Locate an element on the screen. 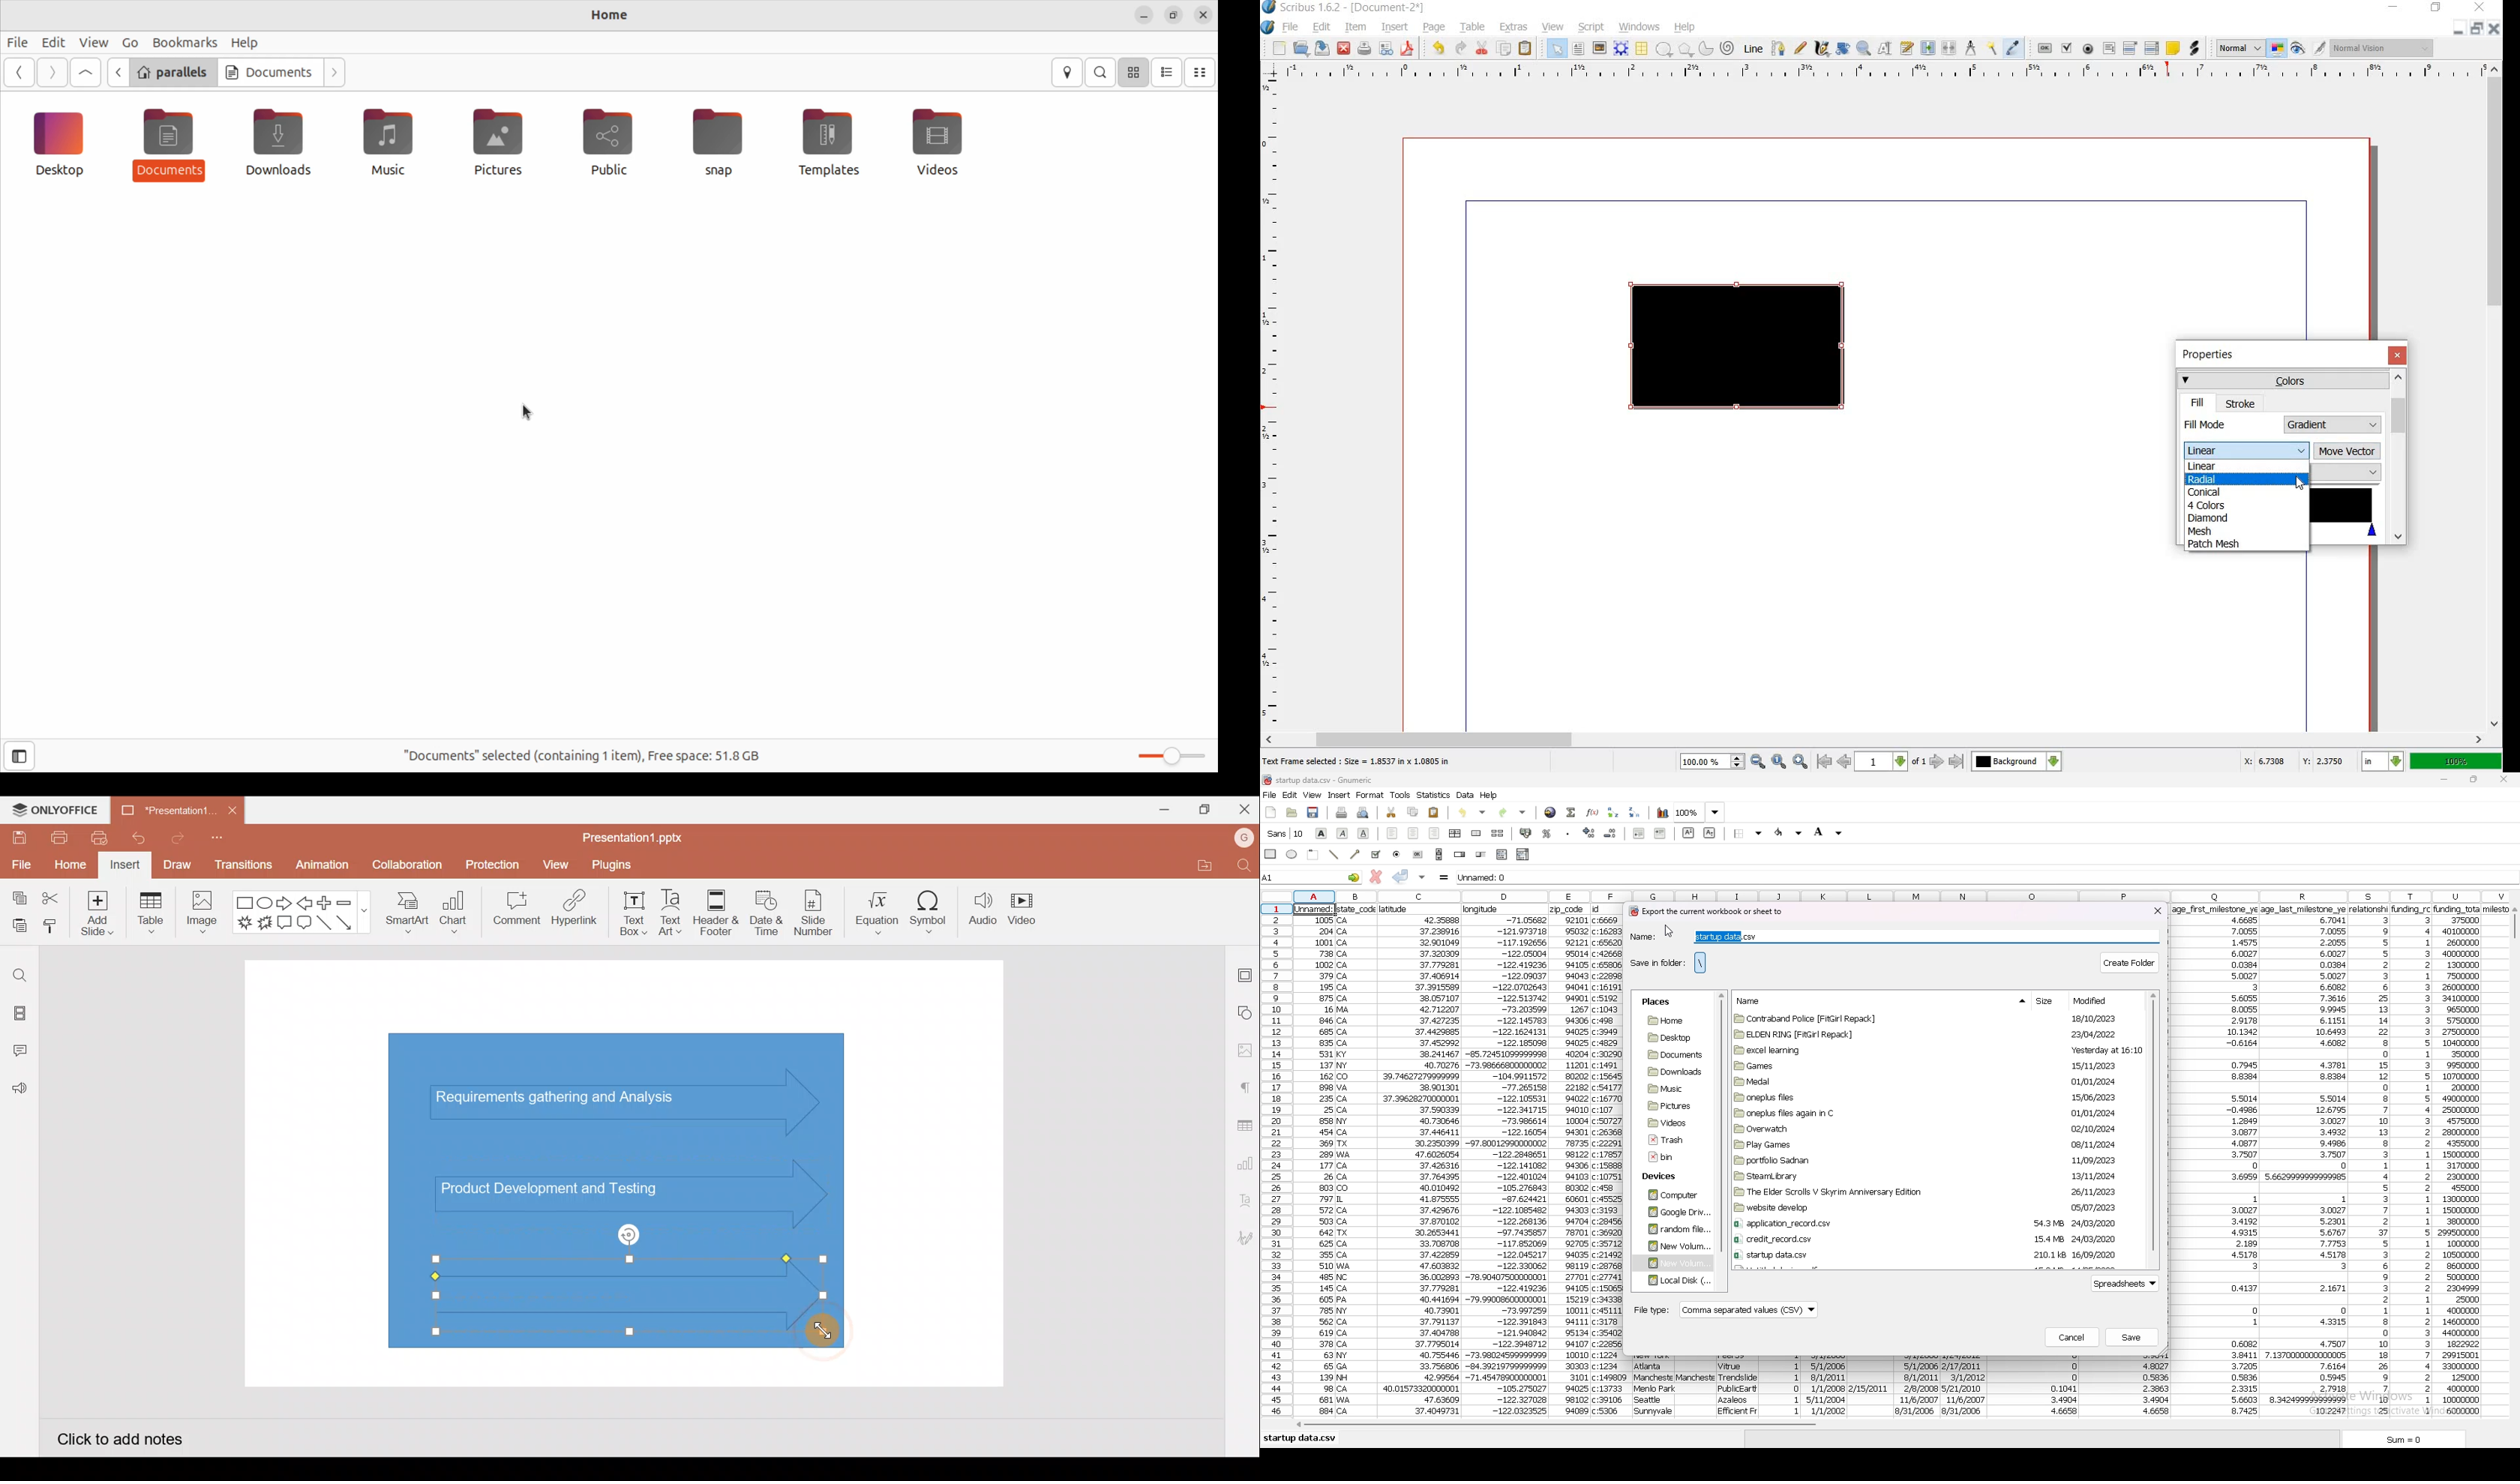 This screenshot has width=2520, height=1484. Background is located at coordinates (2017, 761).